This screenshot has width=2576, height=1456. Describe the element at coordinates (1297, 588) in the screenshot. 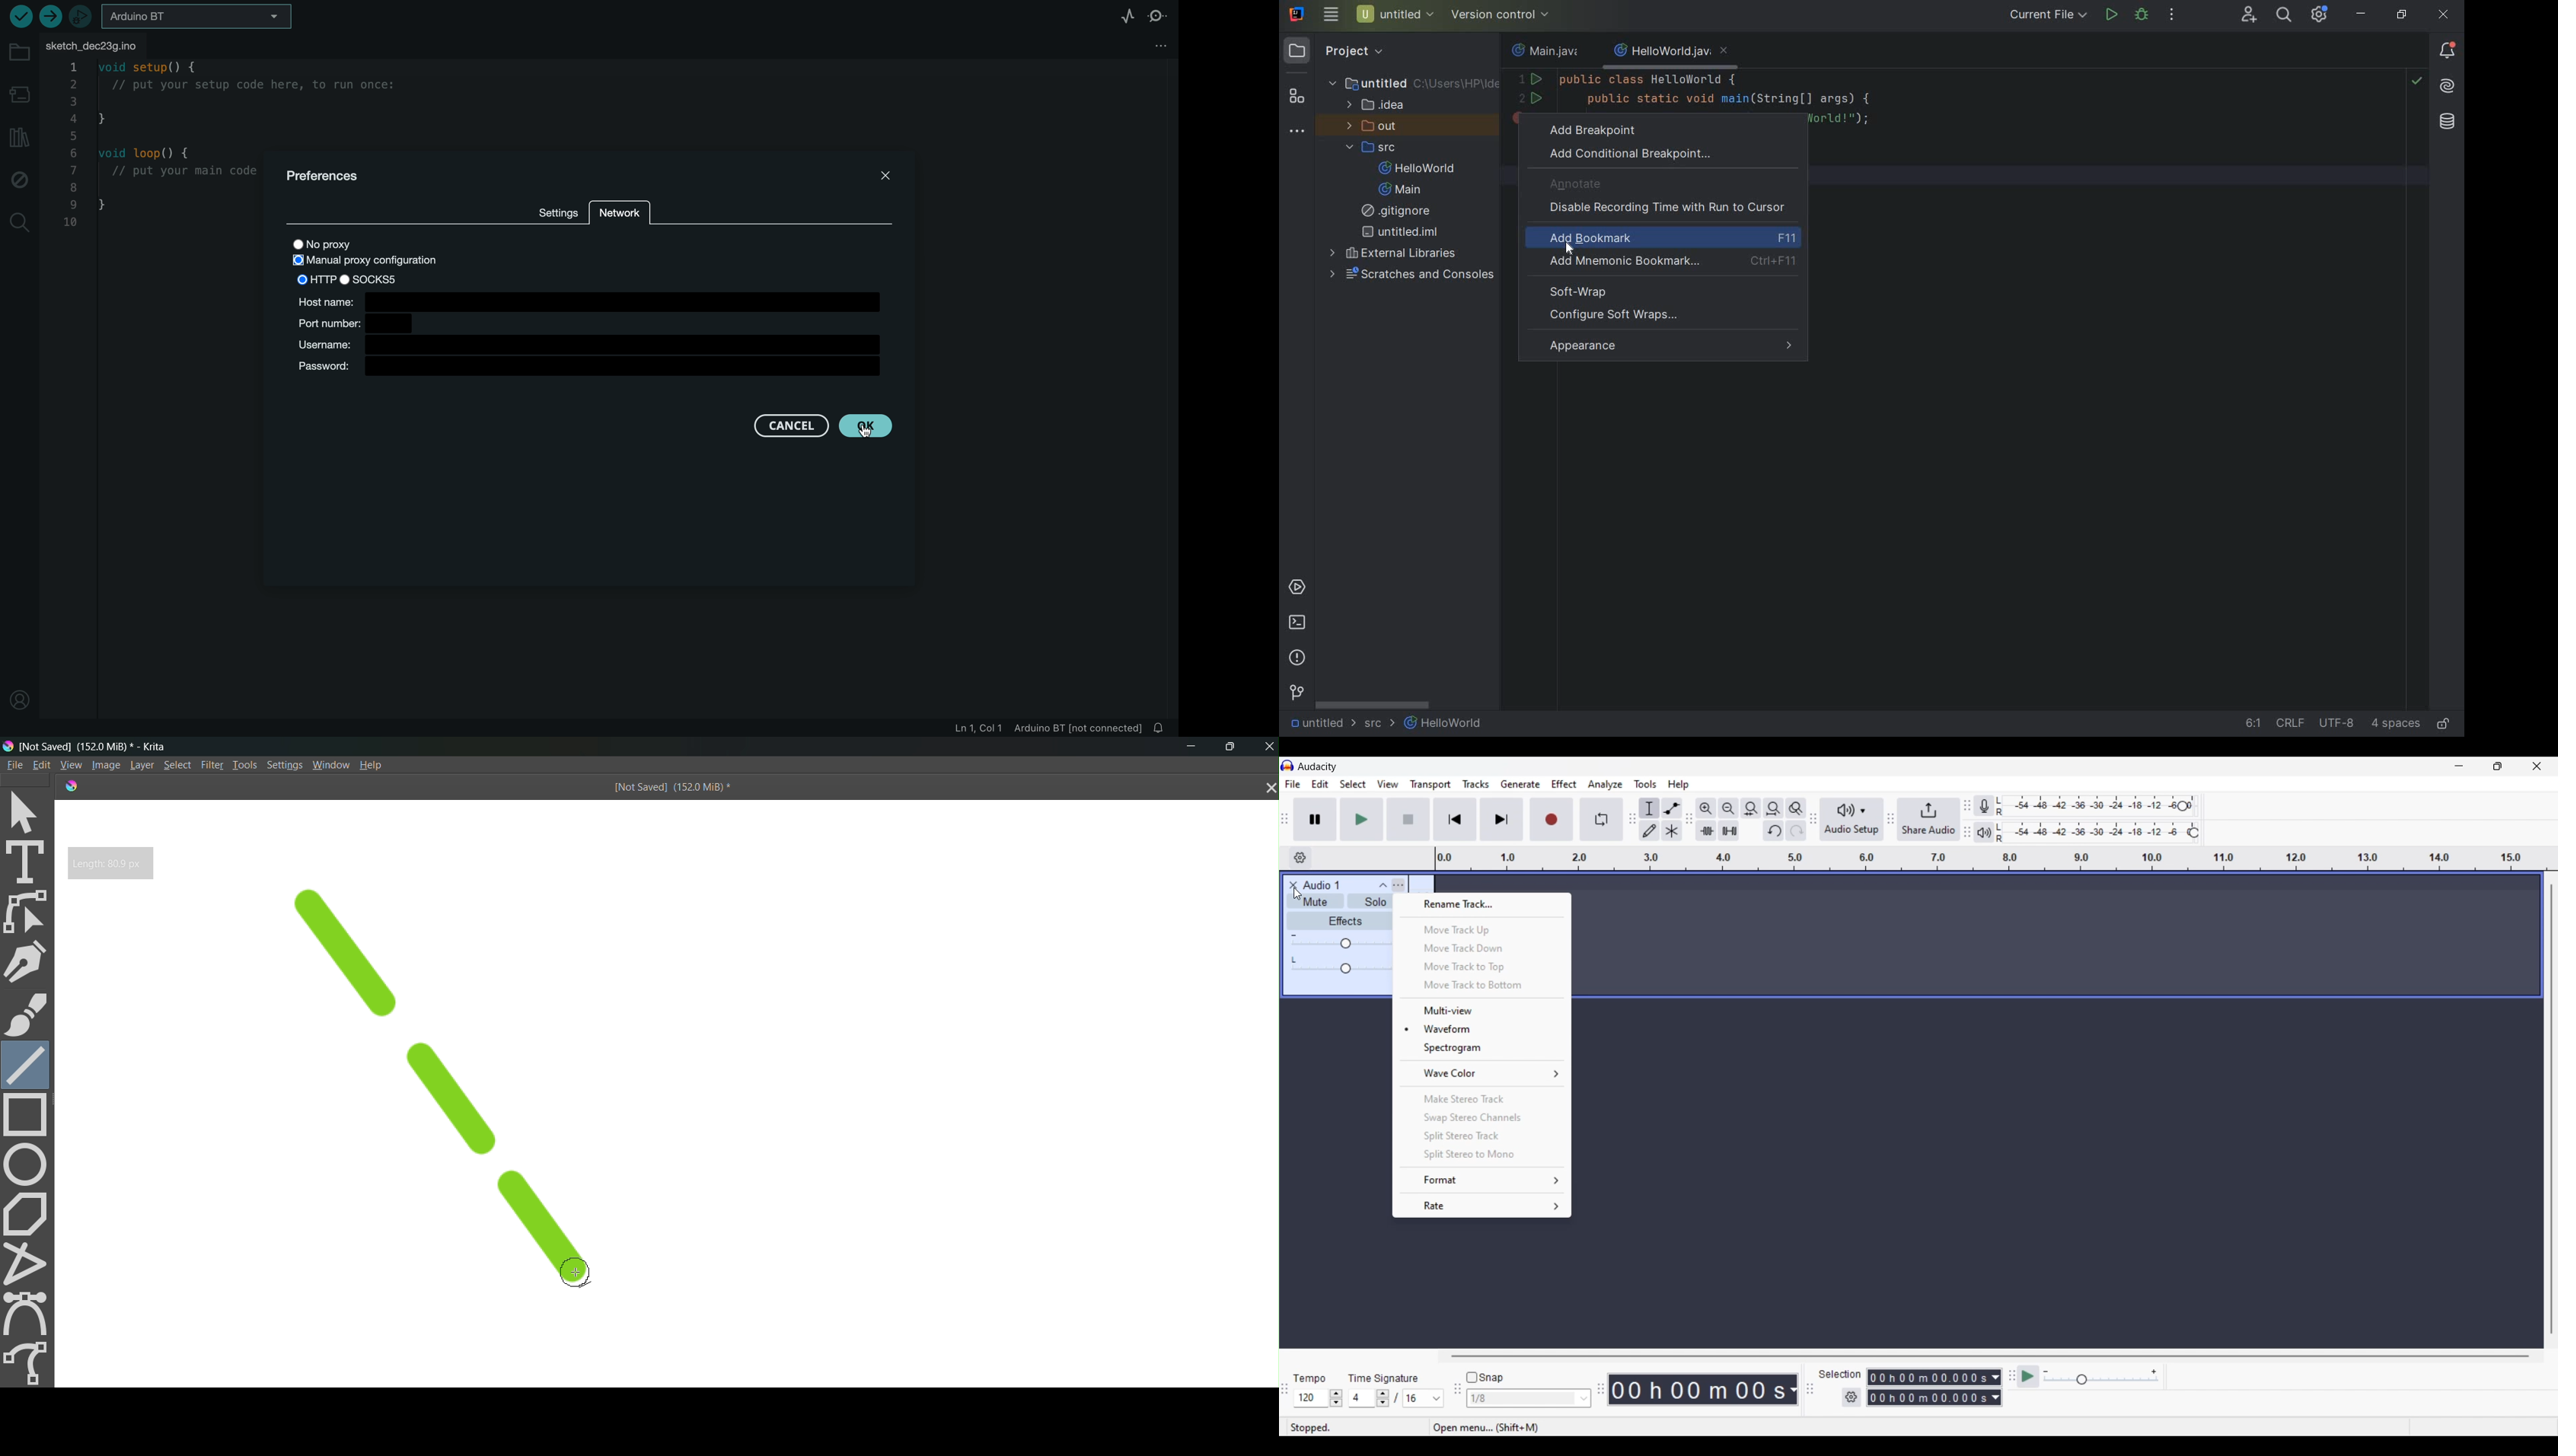

I see `services` at that location.